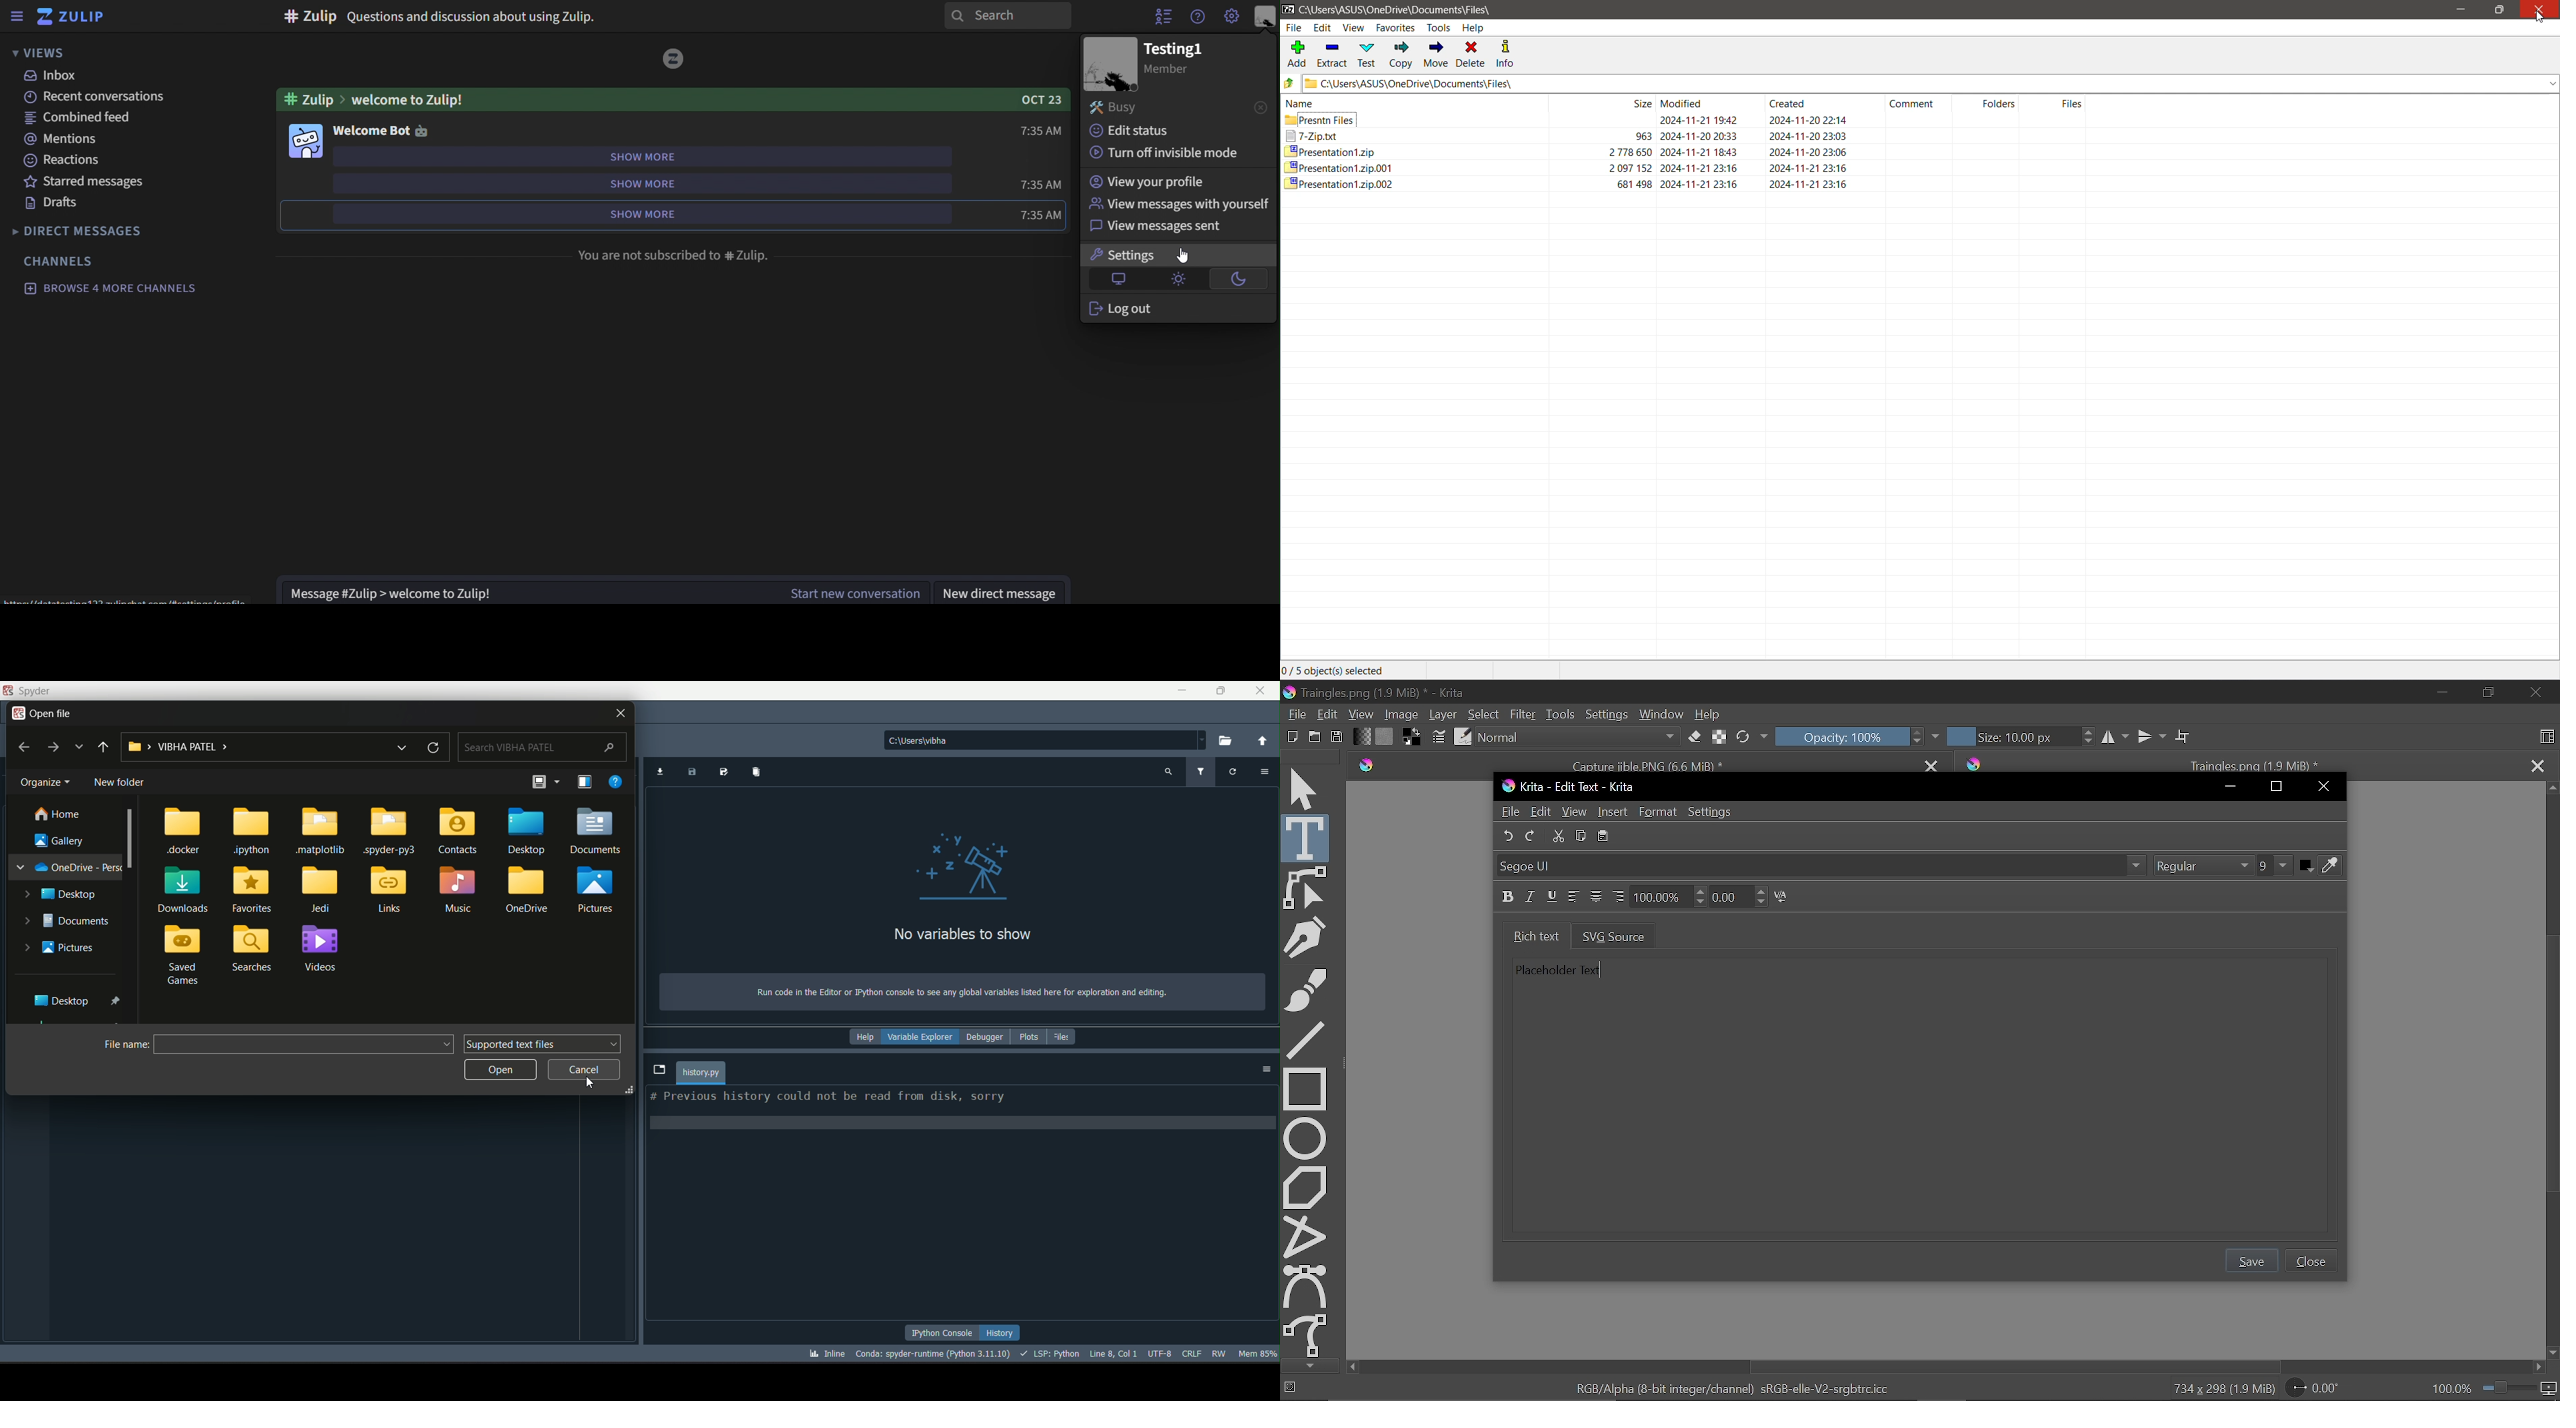 Image resolution: width=2576 pixels, height=1428 pixels. What do you see at coordinates (502, 1070) in the screenshot?
I see `open` at bounding box center [502, 1070].